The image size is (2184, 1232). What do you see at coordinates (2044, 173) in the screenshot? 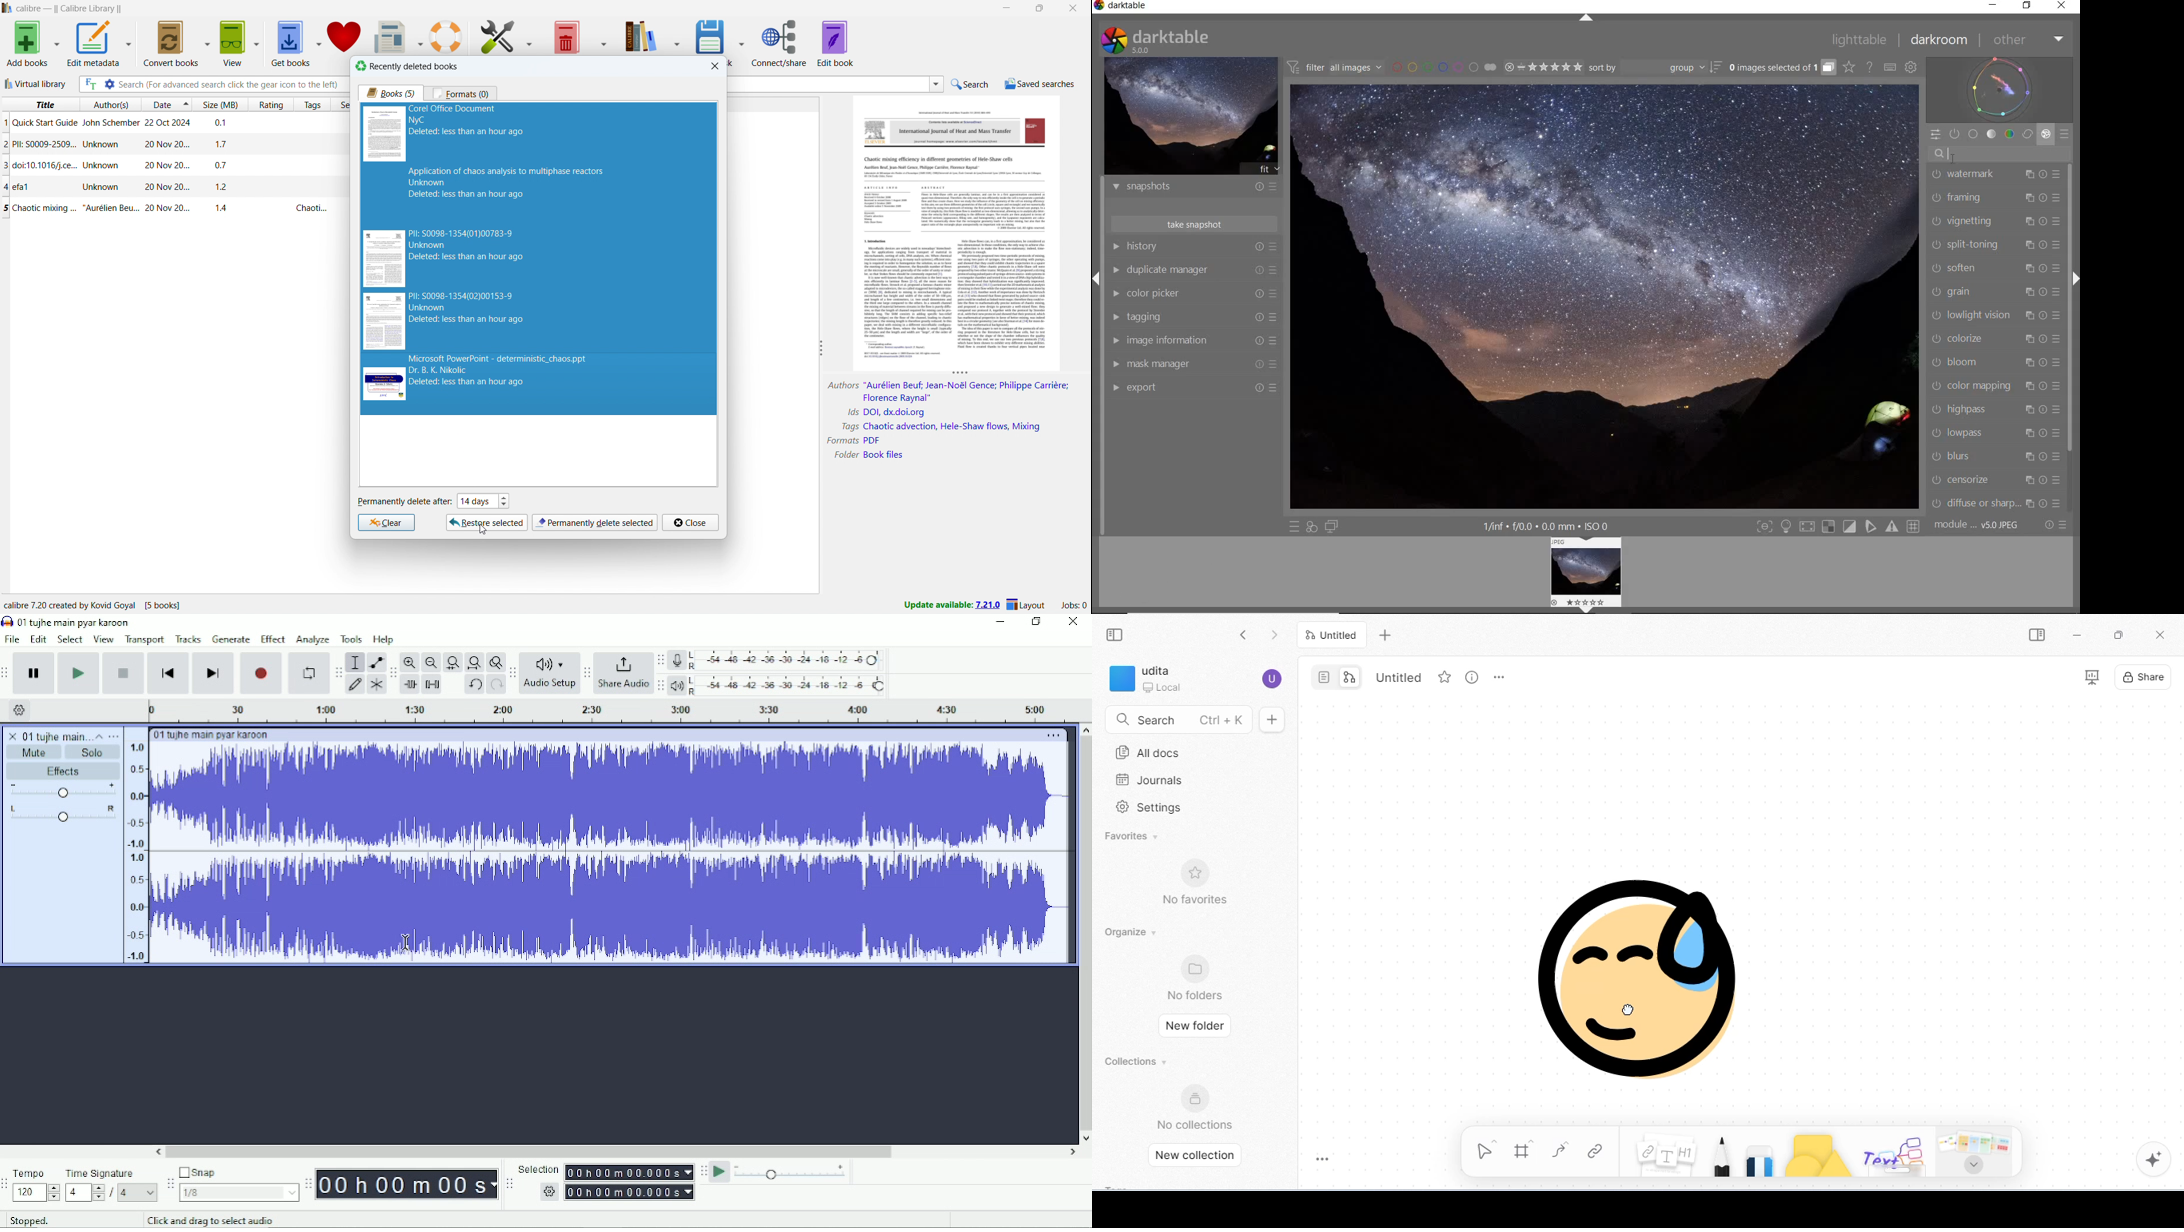
I see `reset parameters` at bounding box center [2044, 173].